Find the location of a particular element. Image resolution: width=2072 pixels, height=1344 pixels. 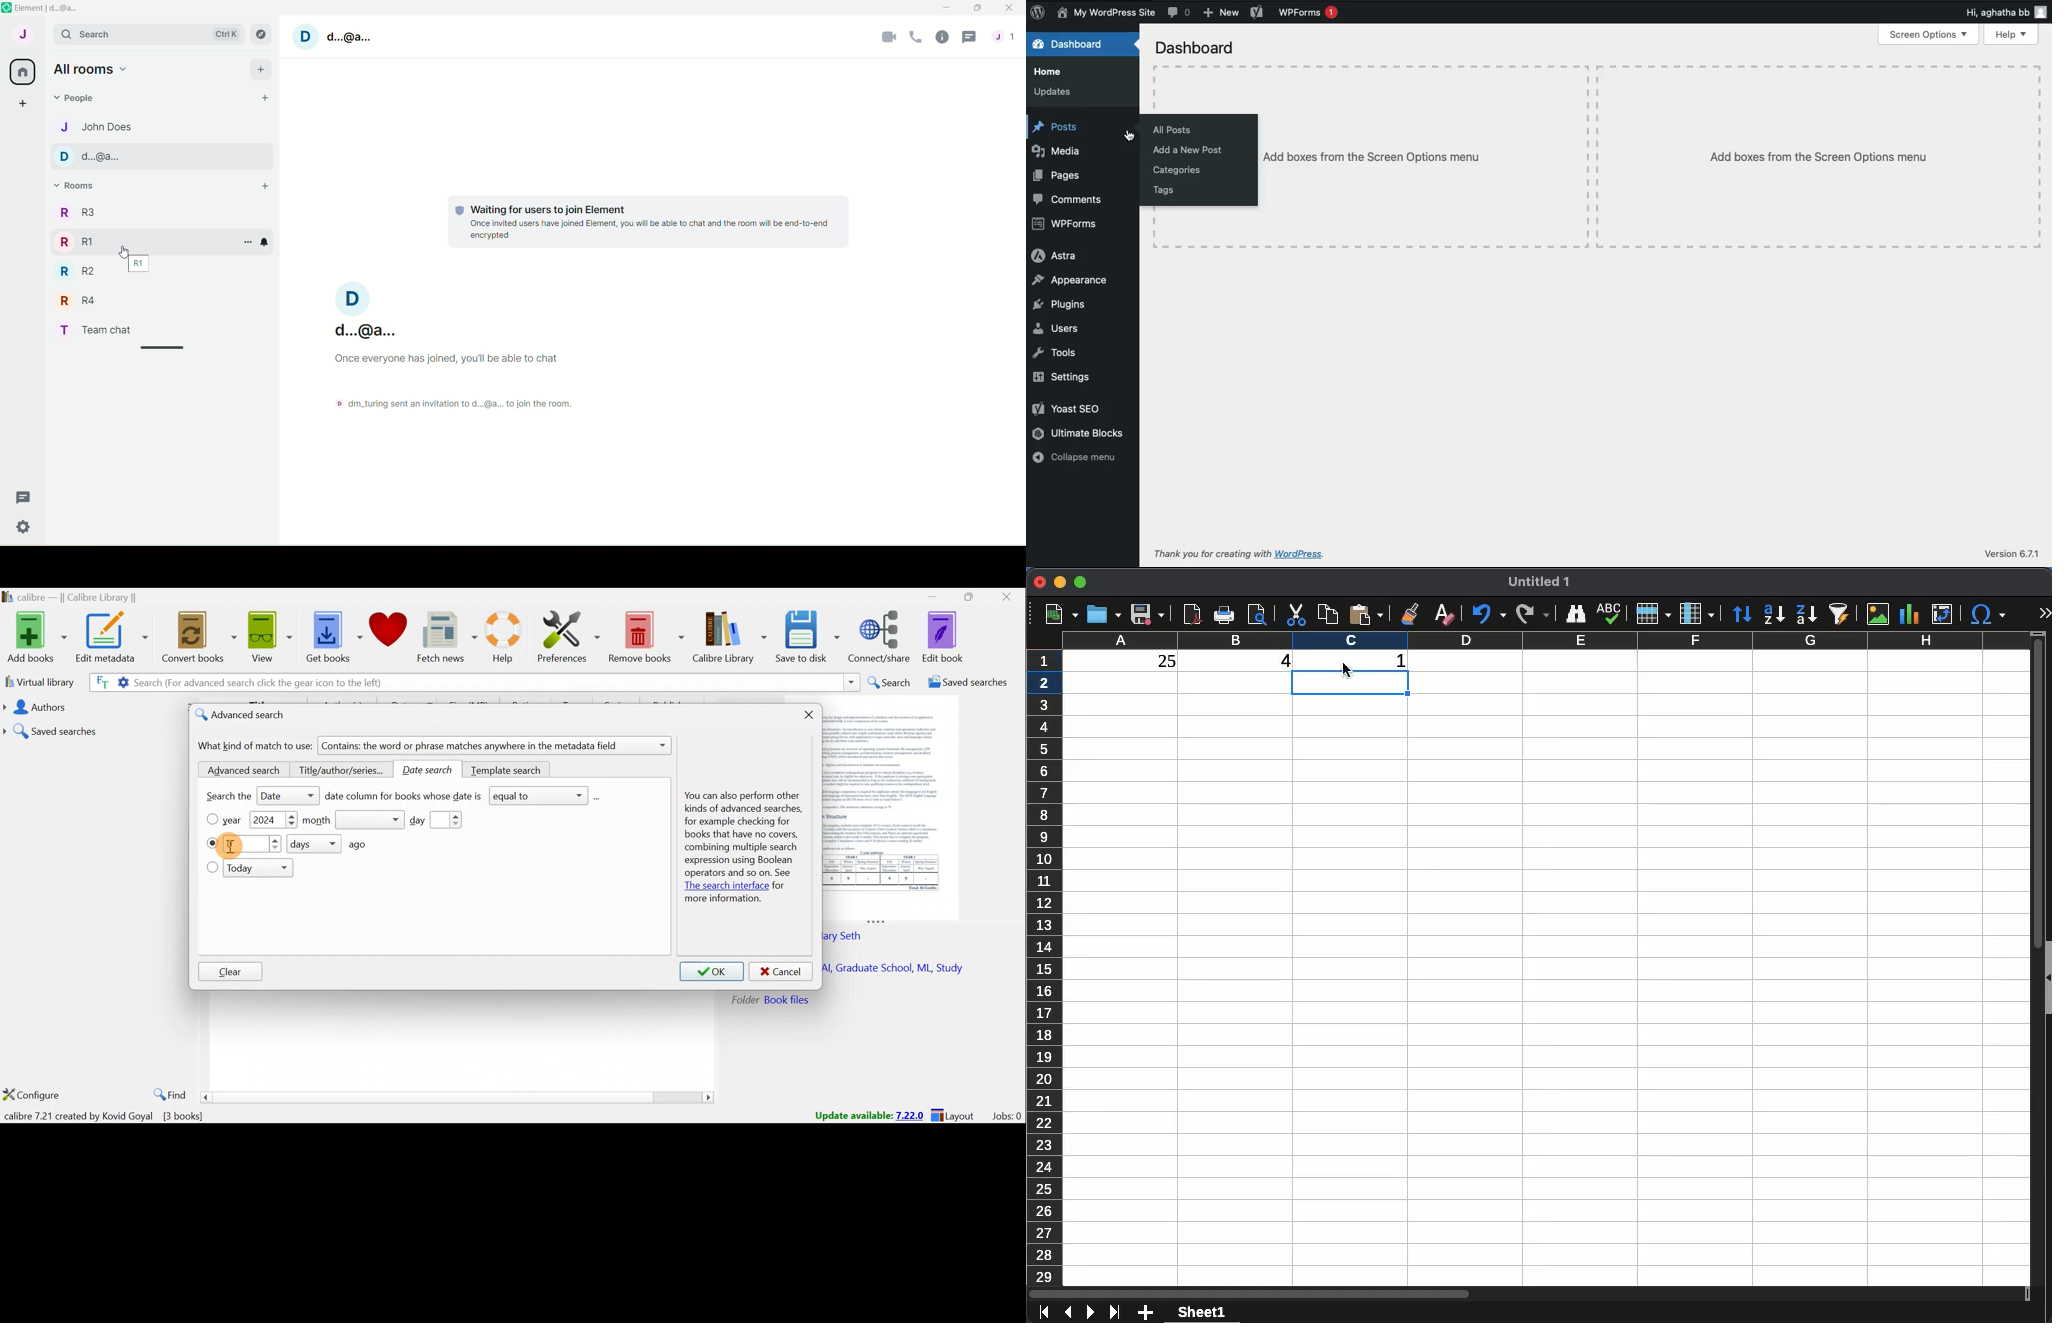

calibre — || Calibre Library || is located at coordinates (83, 597).